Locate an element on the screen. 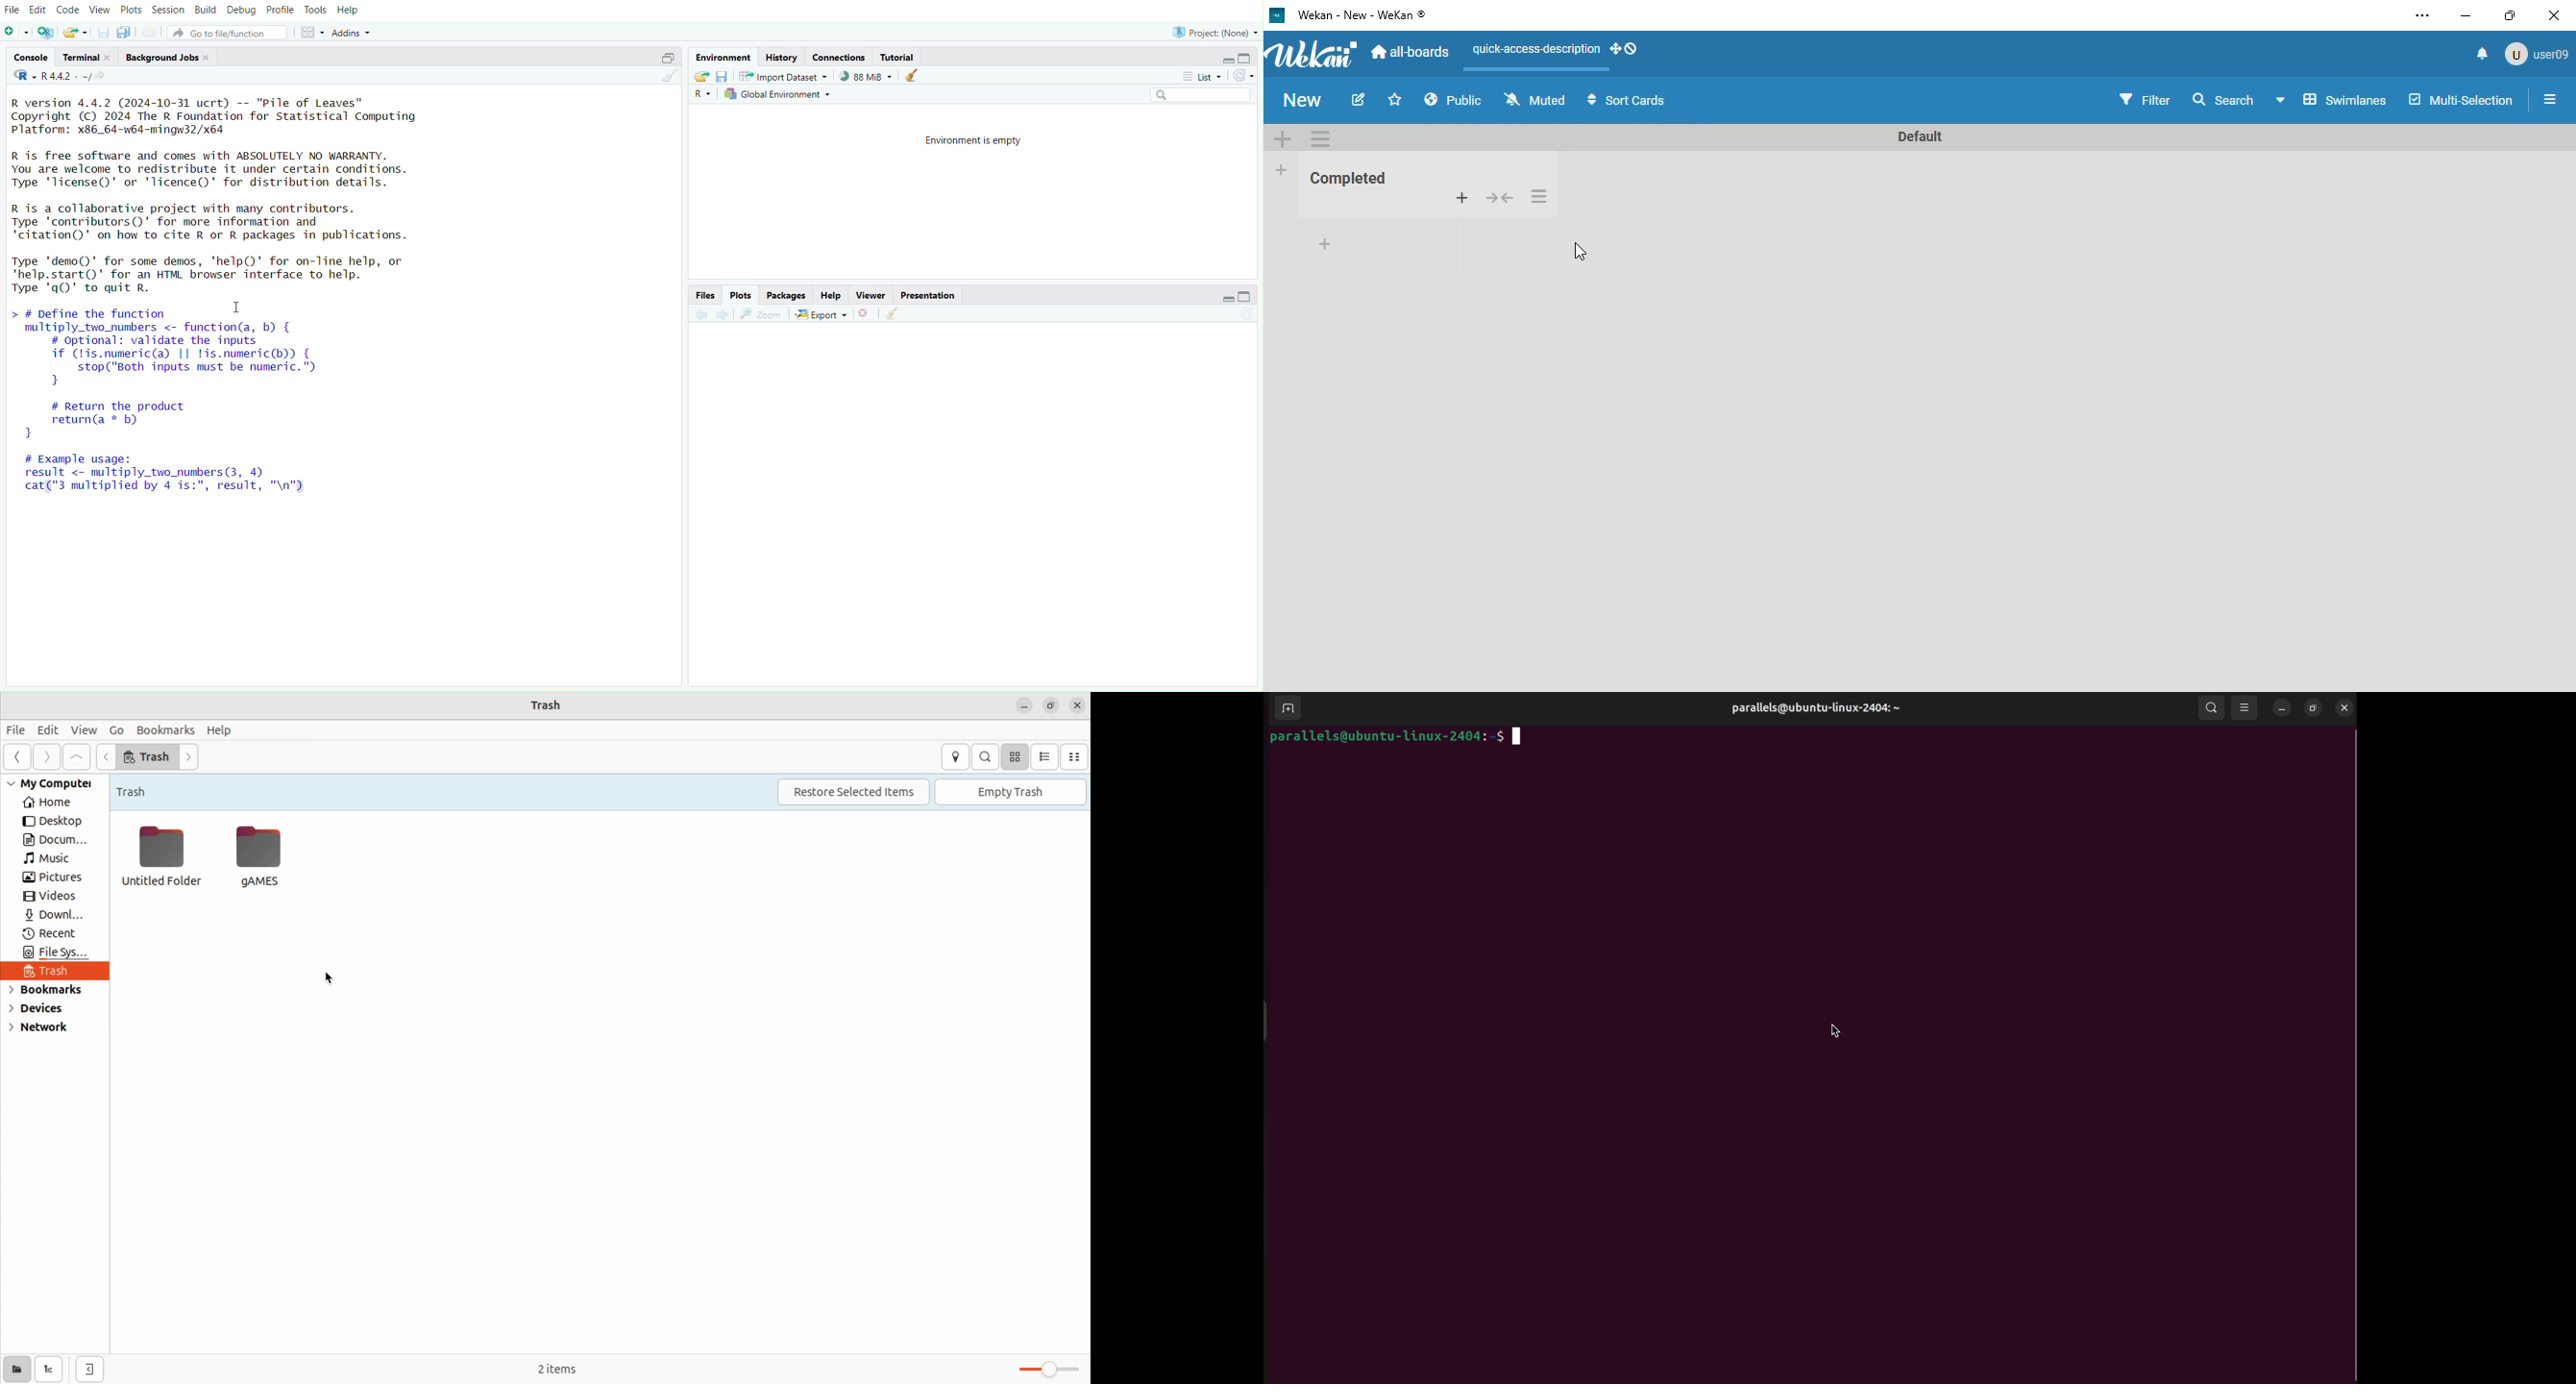 Image resolution: width=2576 pixels, height=1400 pixels. R version 4.4.2 (2024-10-31 ucrt) -- "Pile of Leaves”
Copyright (C) 2024 The R Foundation for Statistical Computing
Platform: x86_64-w64-mingw32/x64

R is free software and comes with ABSOLUTELY NO WARRANTY.
You are welcome to redistribute it under certain conditions.
Type 'license()' or 'licence()' for distribution details.

R is a collaborative project with many contributors.

Type 'contributors()' for more information and

‘citation()' on how to cite R or R packages in publications.
Type 'demo()' for some demos, 'help()' for on-line help, or
'help.start()' for an HTML browser interface to help.

Type 'qQ)' to quit R.

NY I is located at coordinates (233, 193).